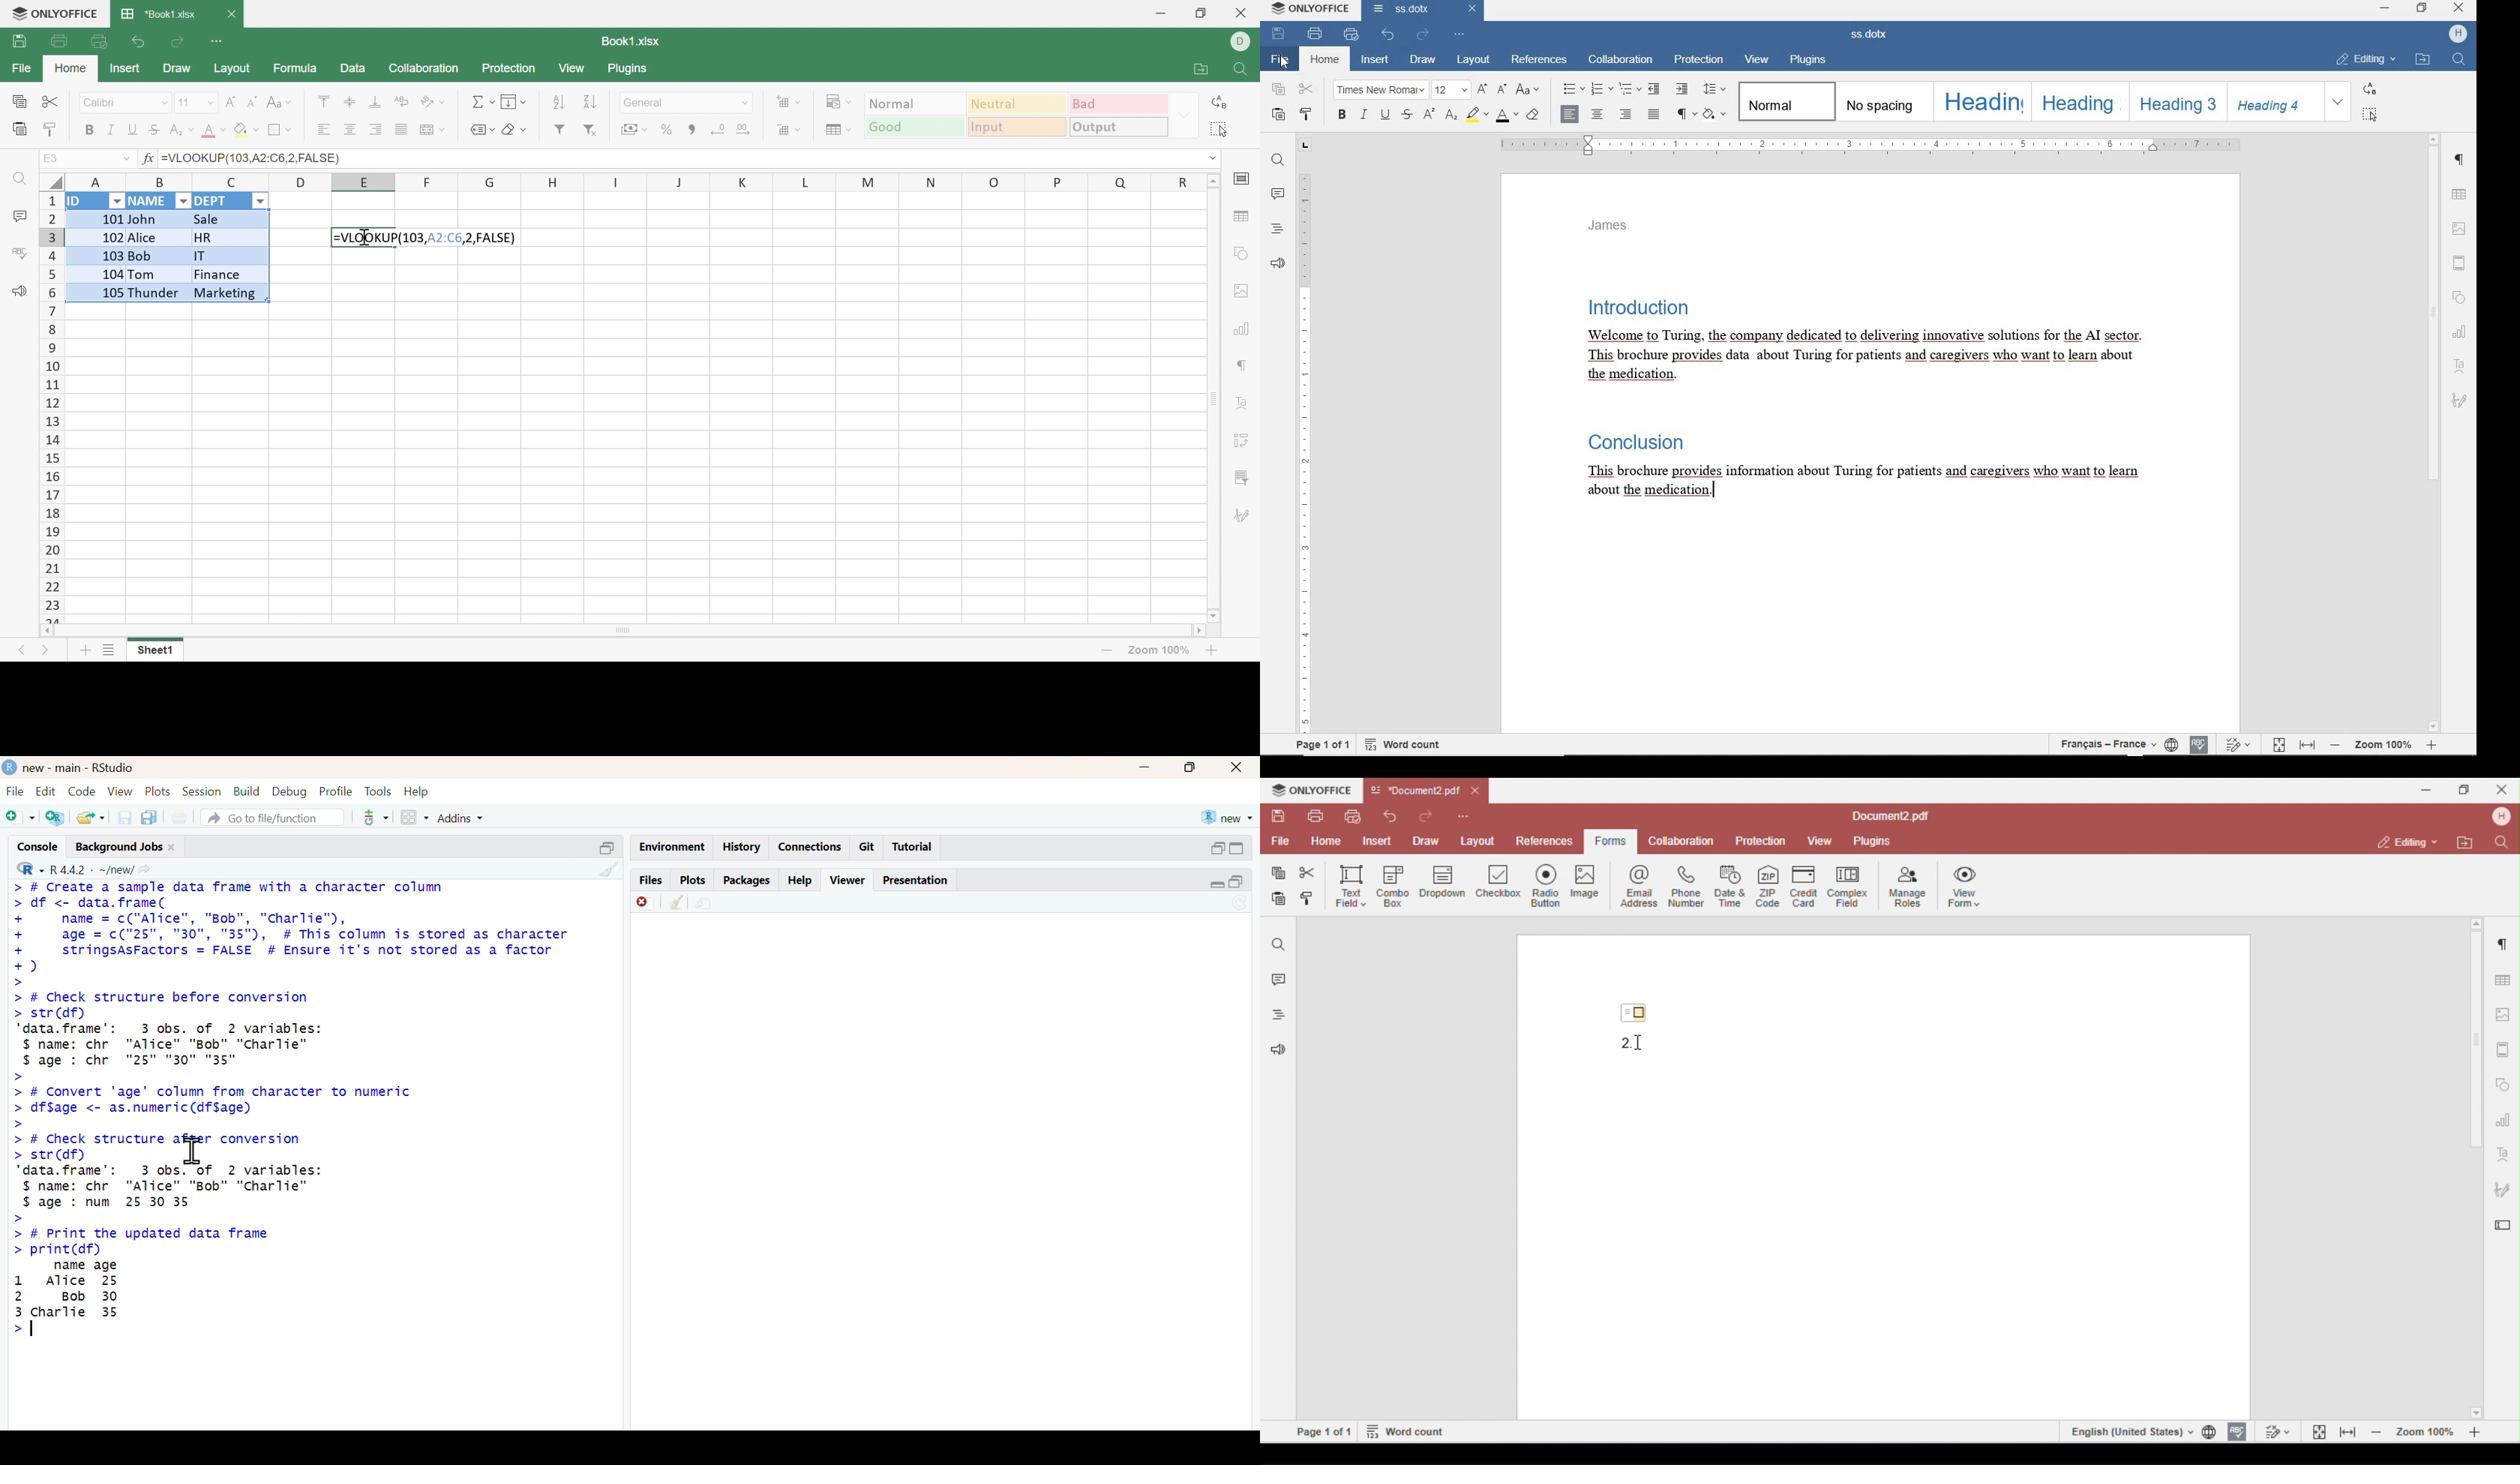 The width and height of the screenshot is (2520, 1484). Describe the element at coordinates (1324, 61) in the screenshot. I see `HOME` at that location.